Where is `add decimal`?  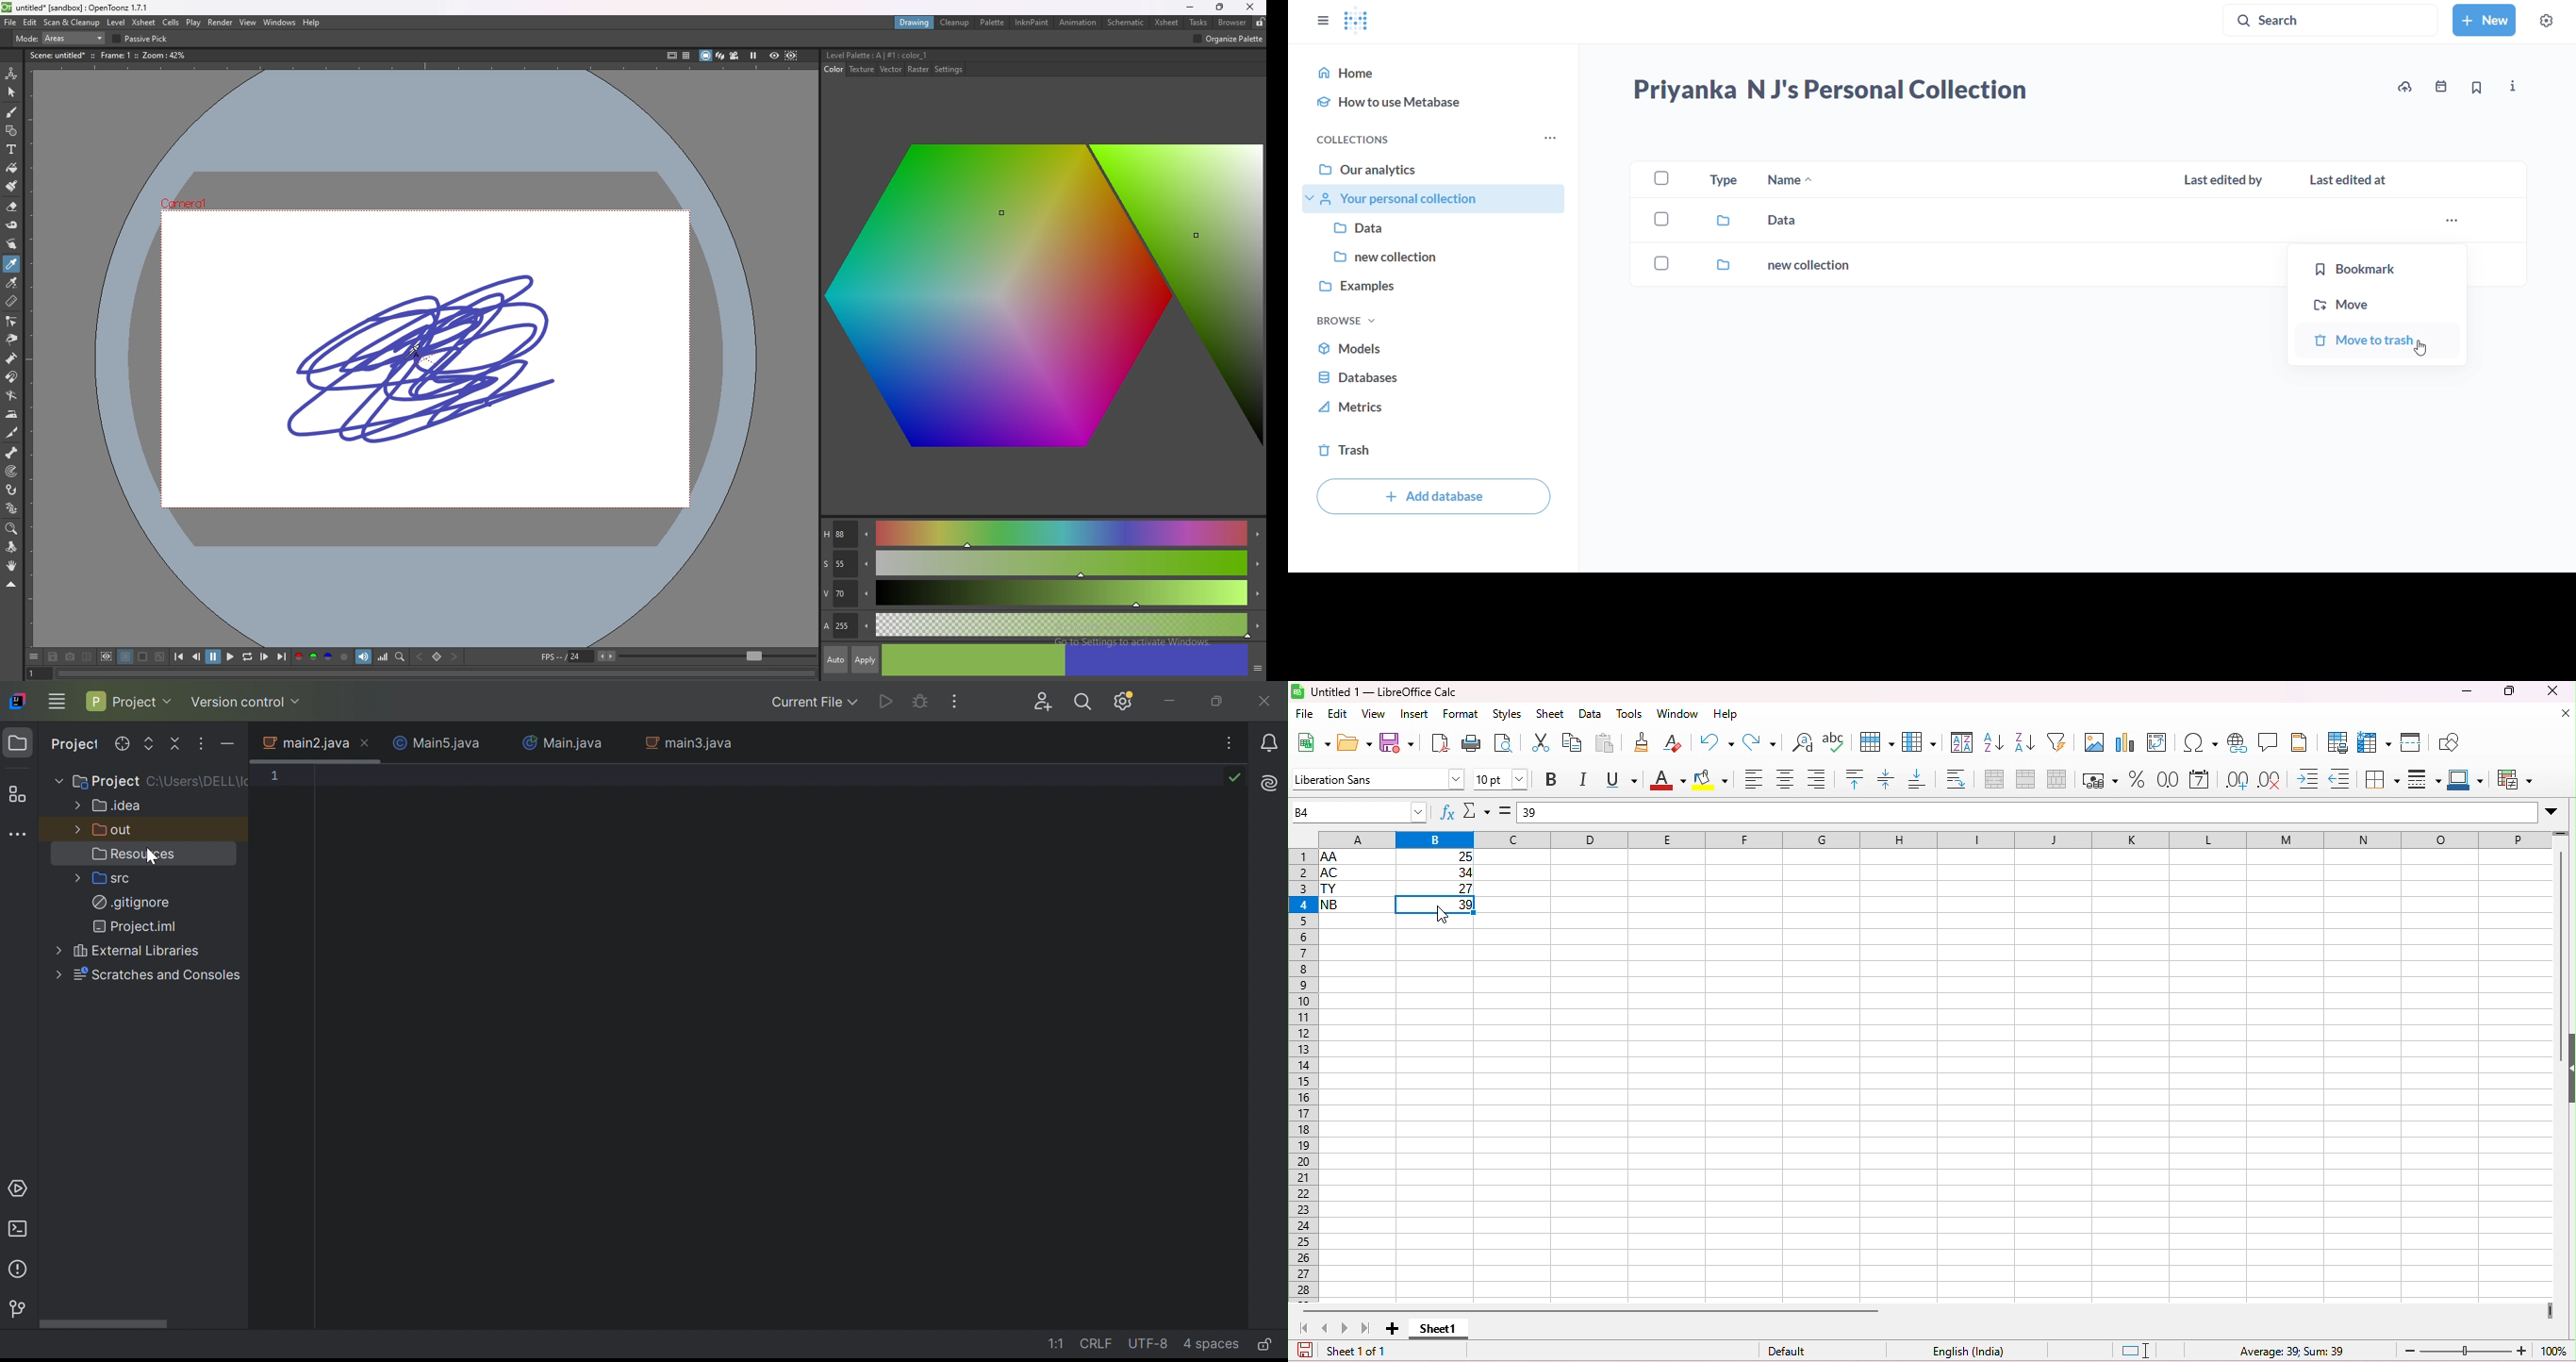 add decimal is located at coordinates (2237, 780).